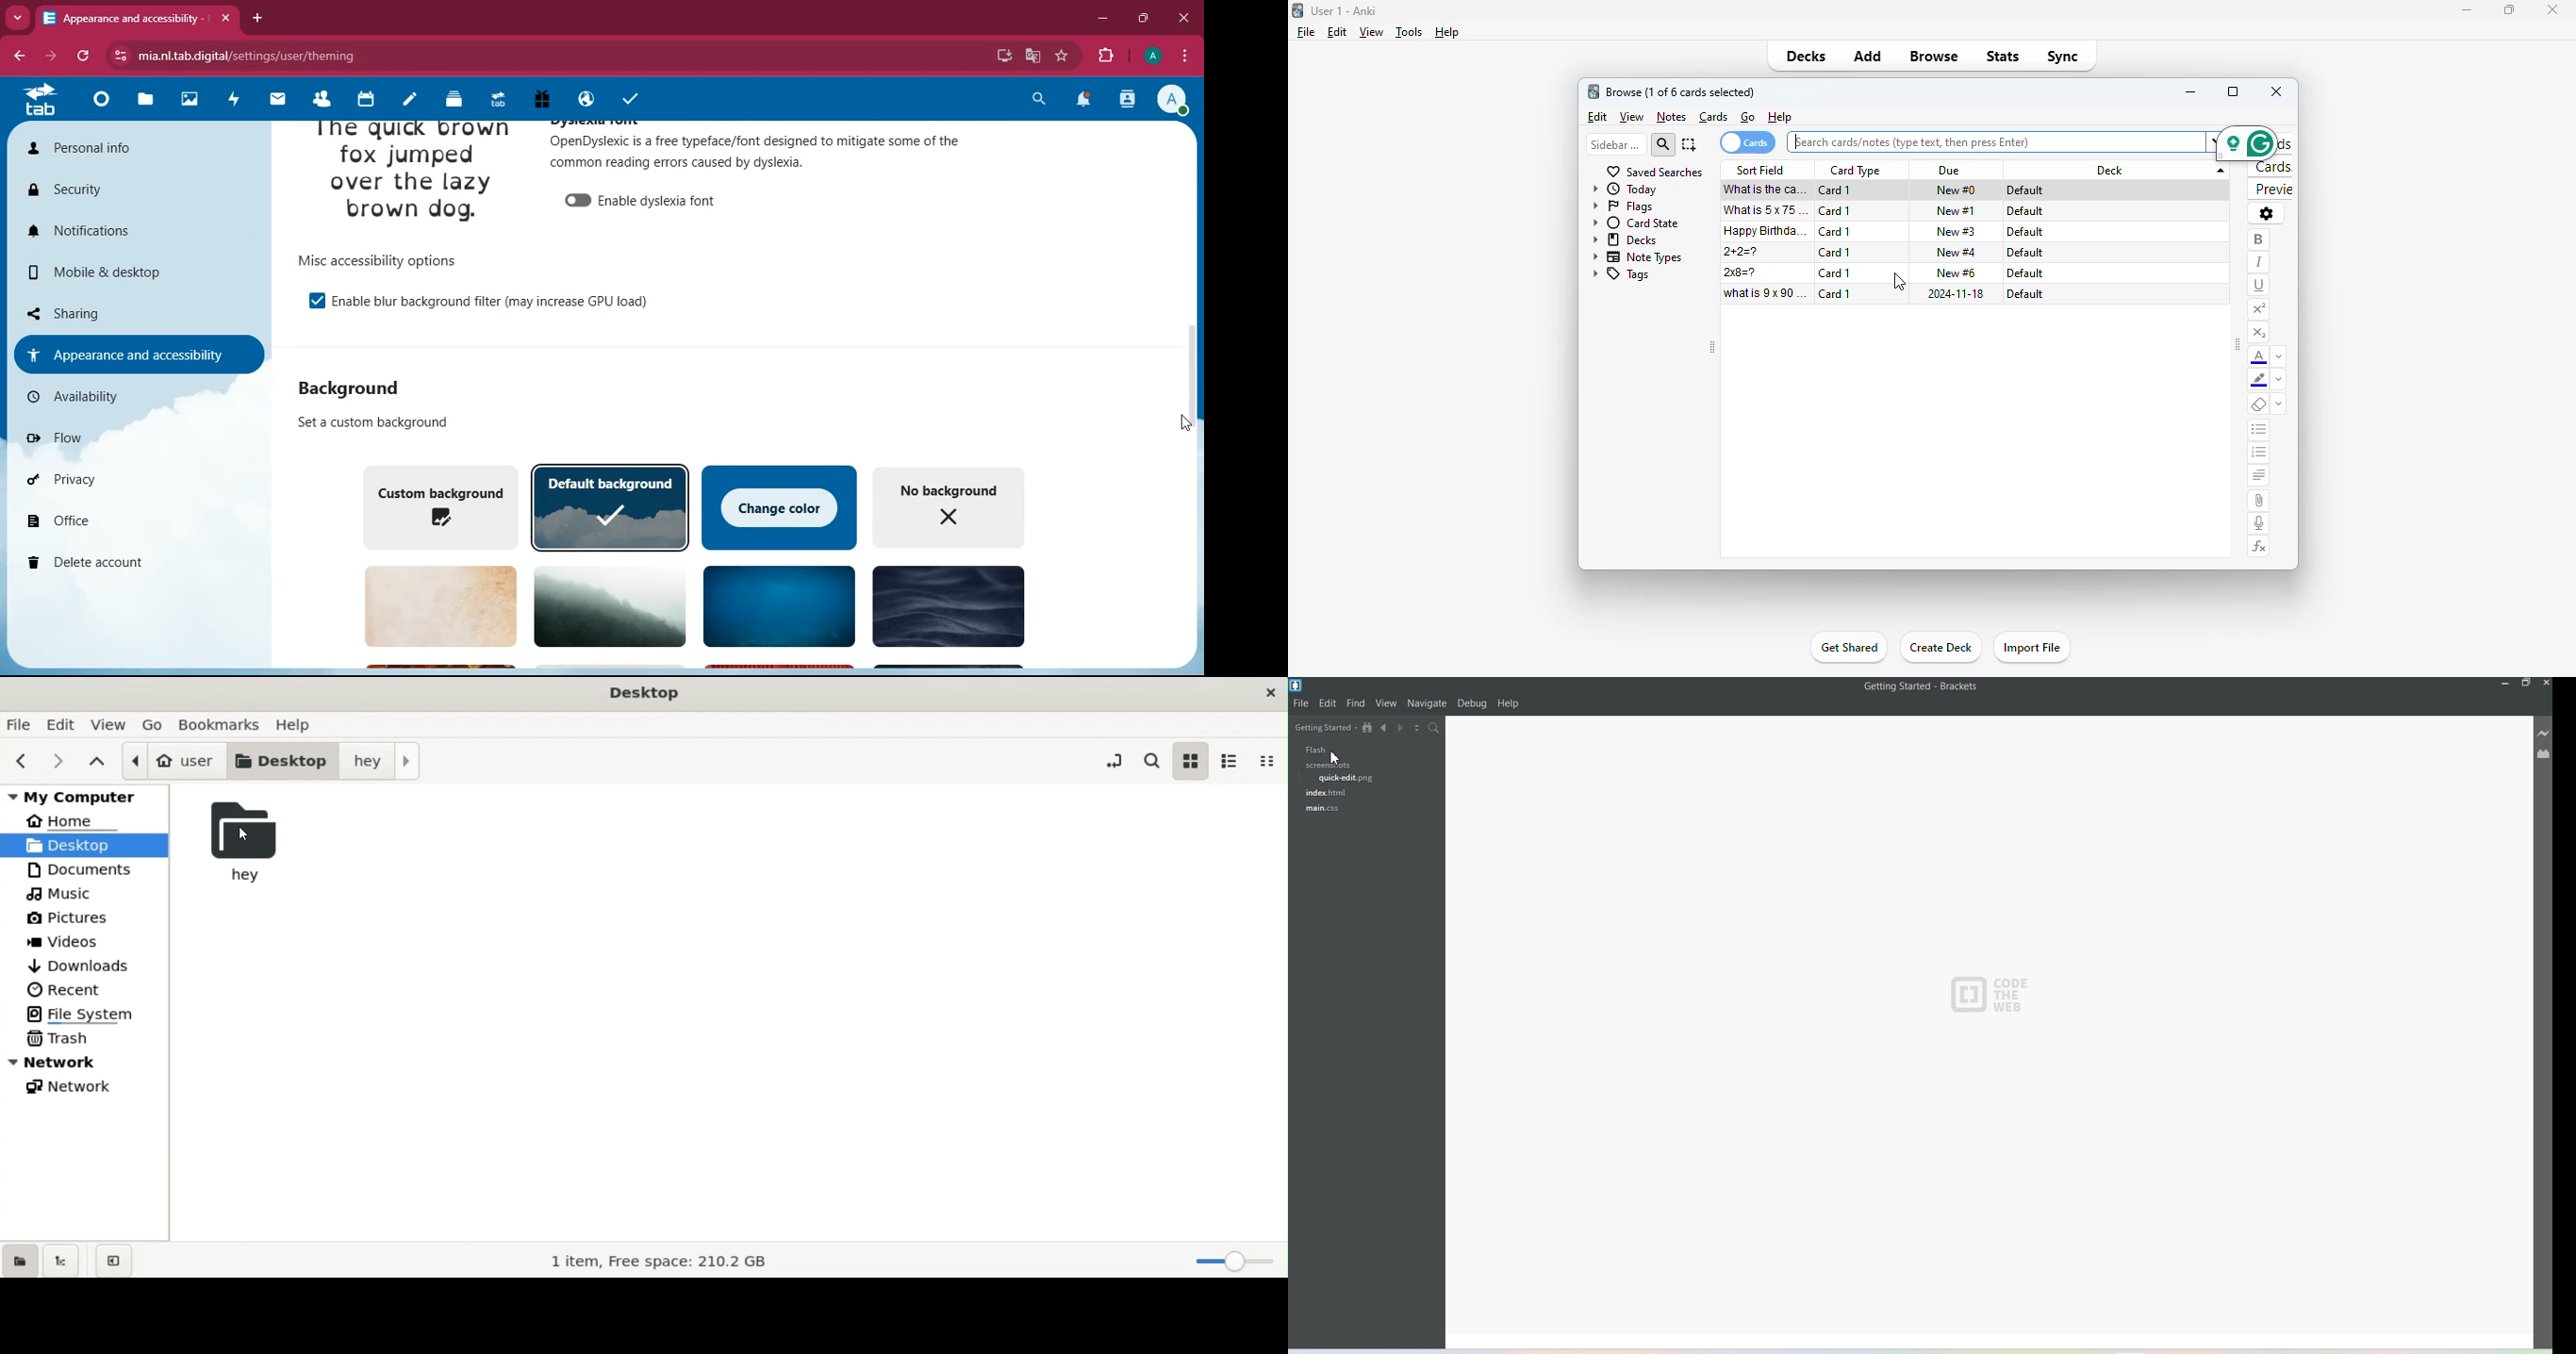 The image size is (2576, 1372). I want to click on new #4, so click(1957, 252).